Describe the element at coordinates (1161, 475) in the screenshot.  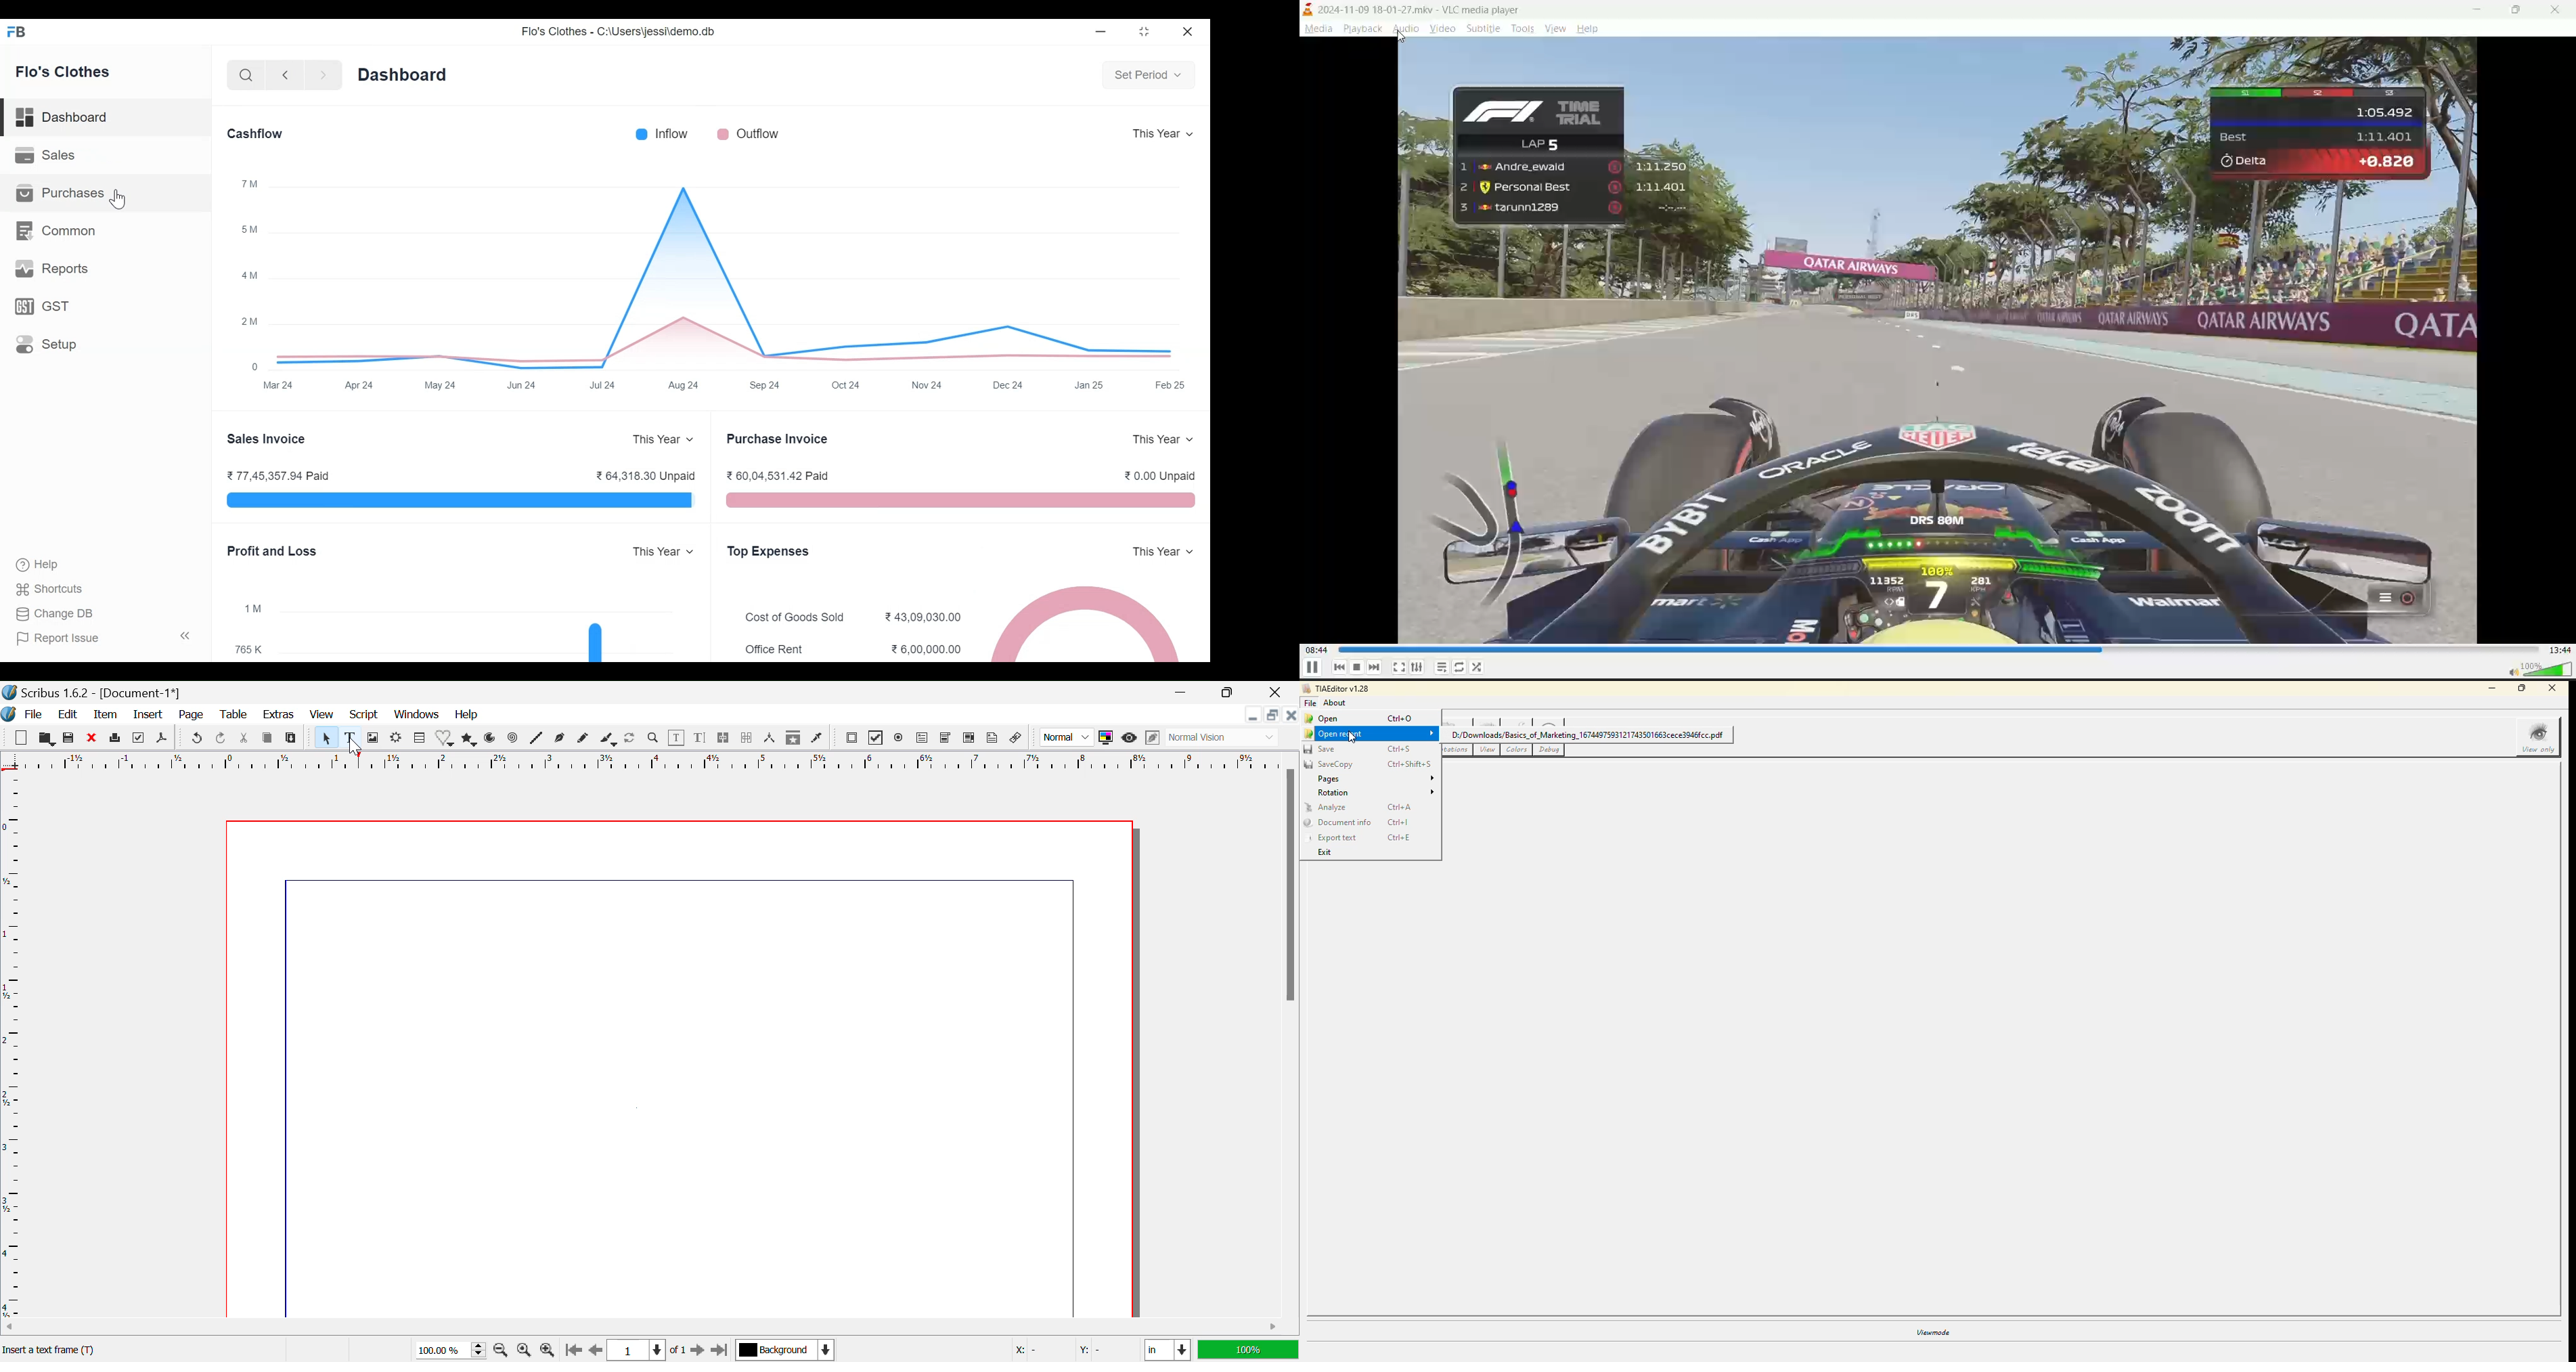
I see `0.00 Unpaid` at that location.